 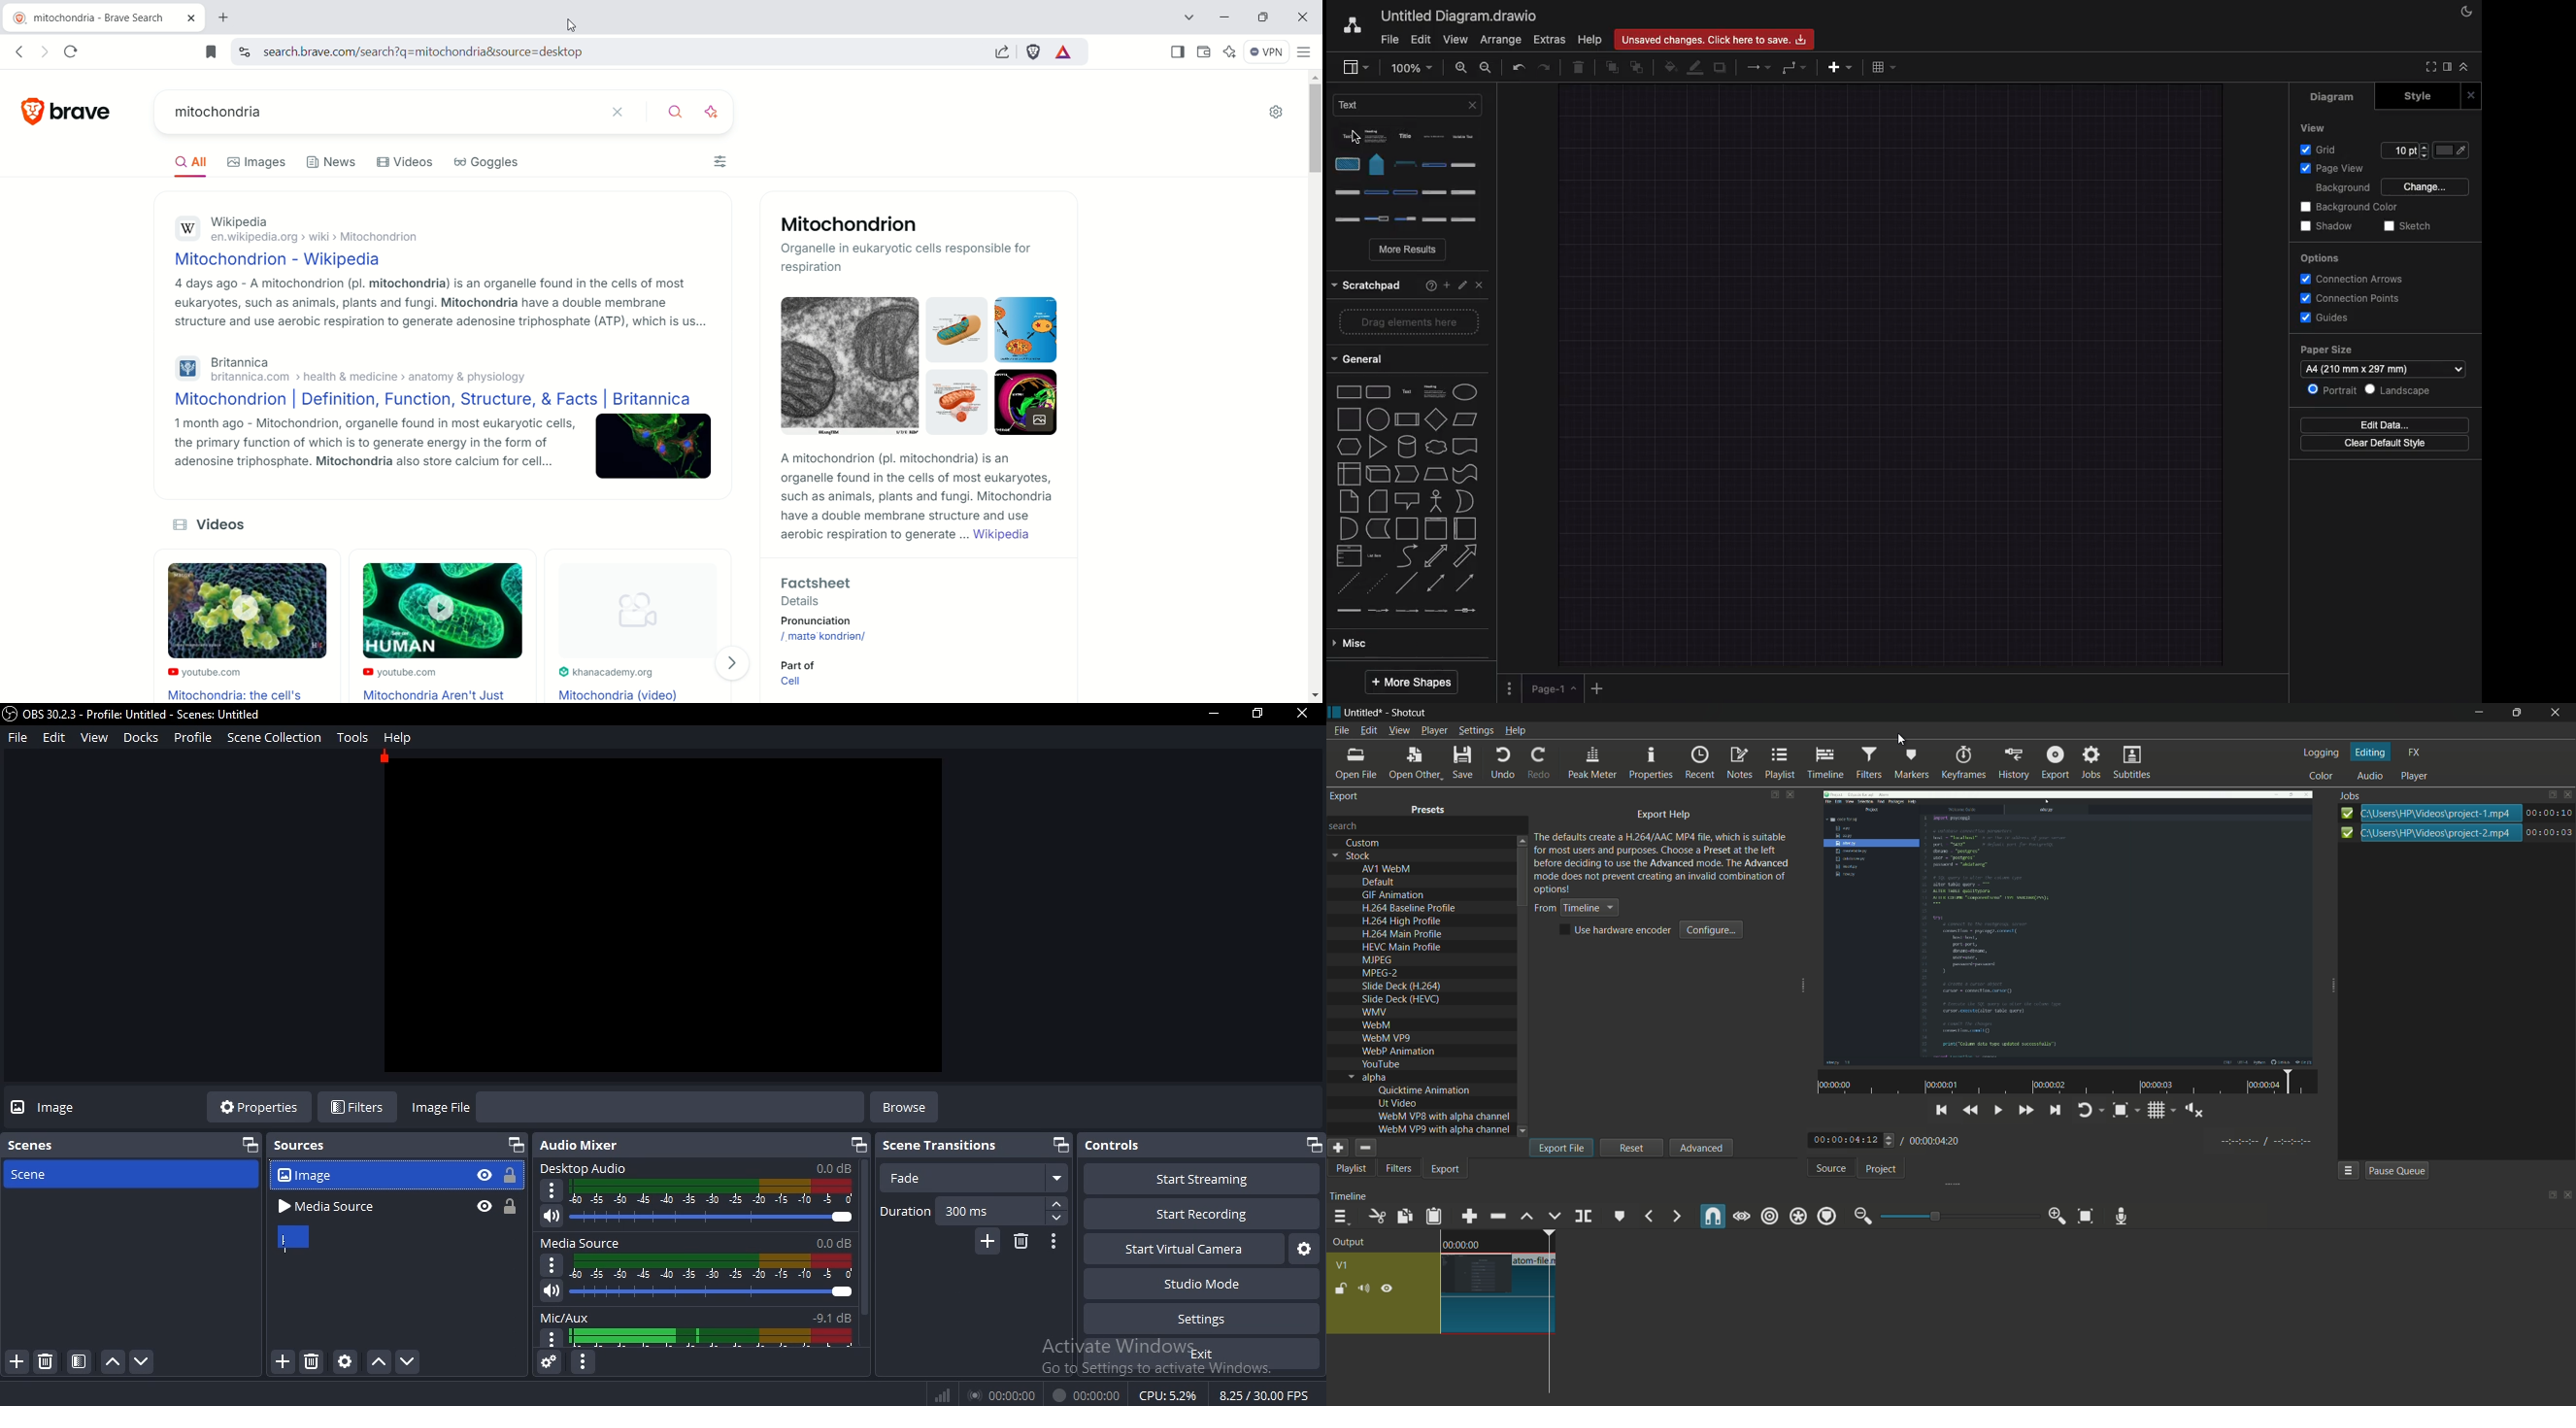 What do you see at coordinates (2331, 388) in the screenshot?
I see `Portrait` at bounding box center [2331, 388].